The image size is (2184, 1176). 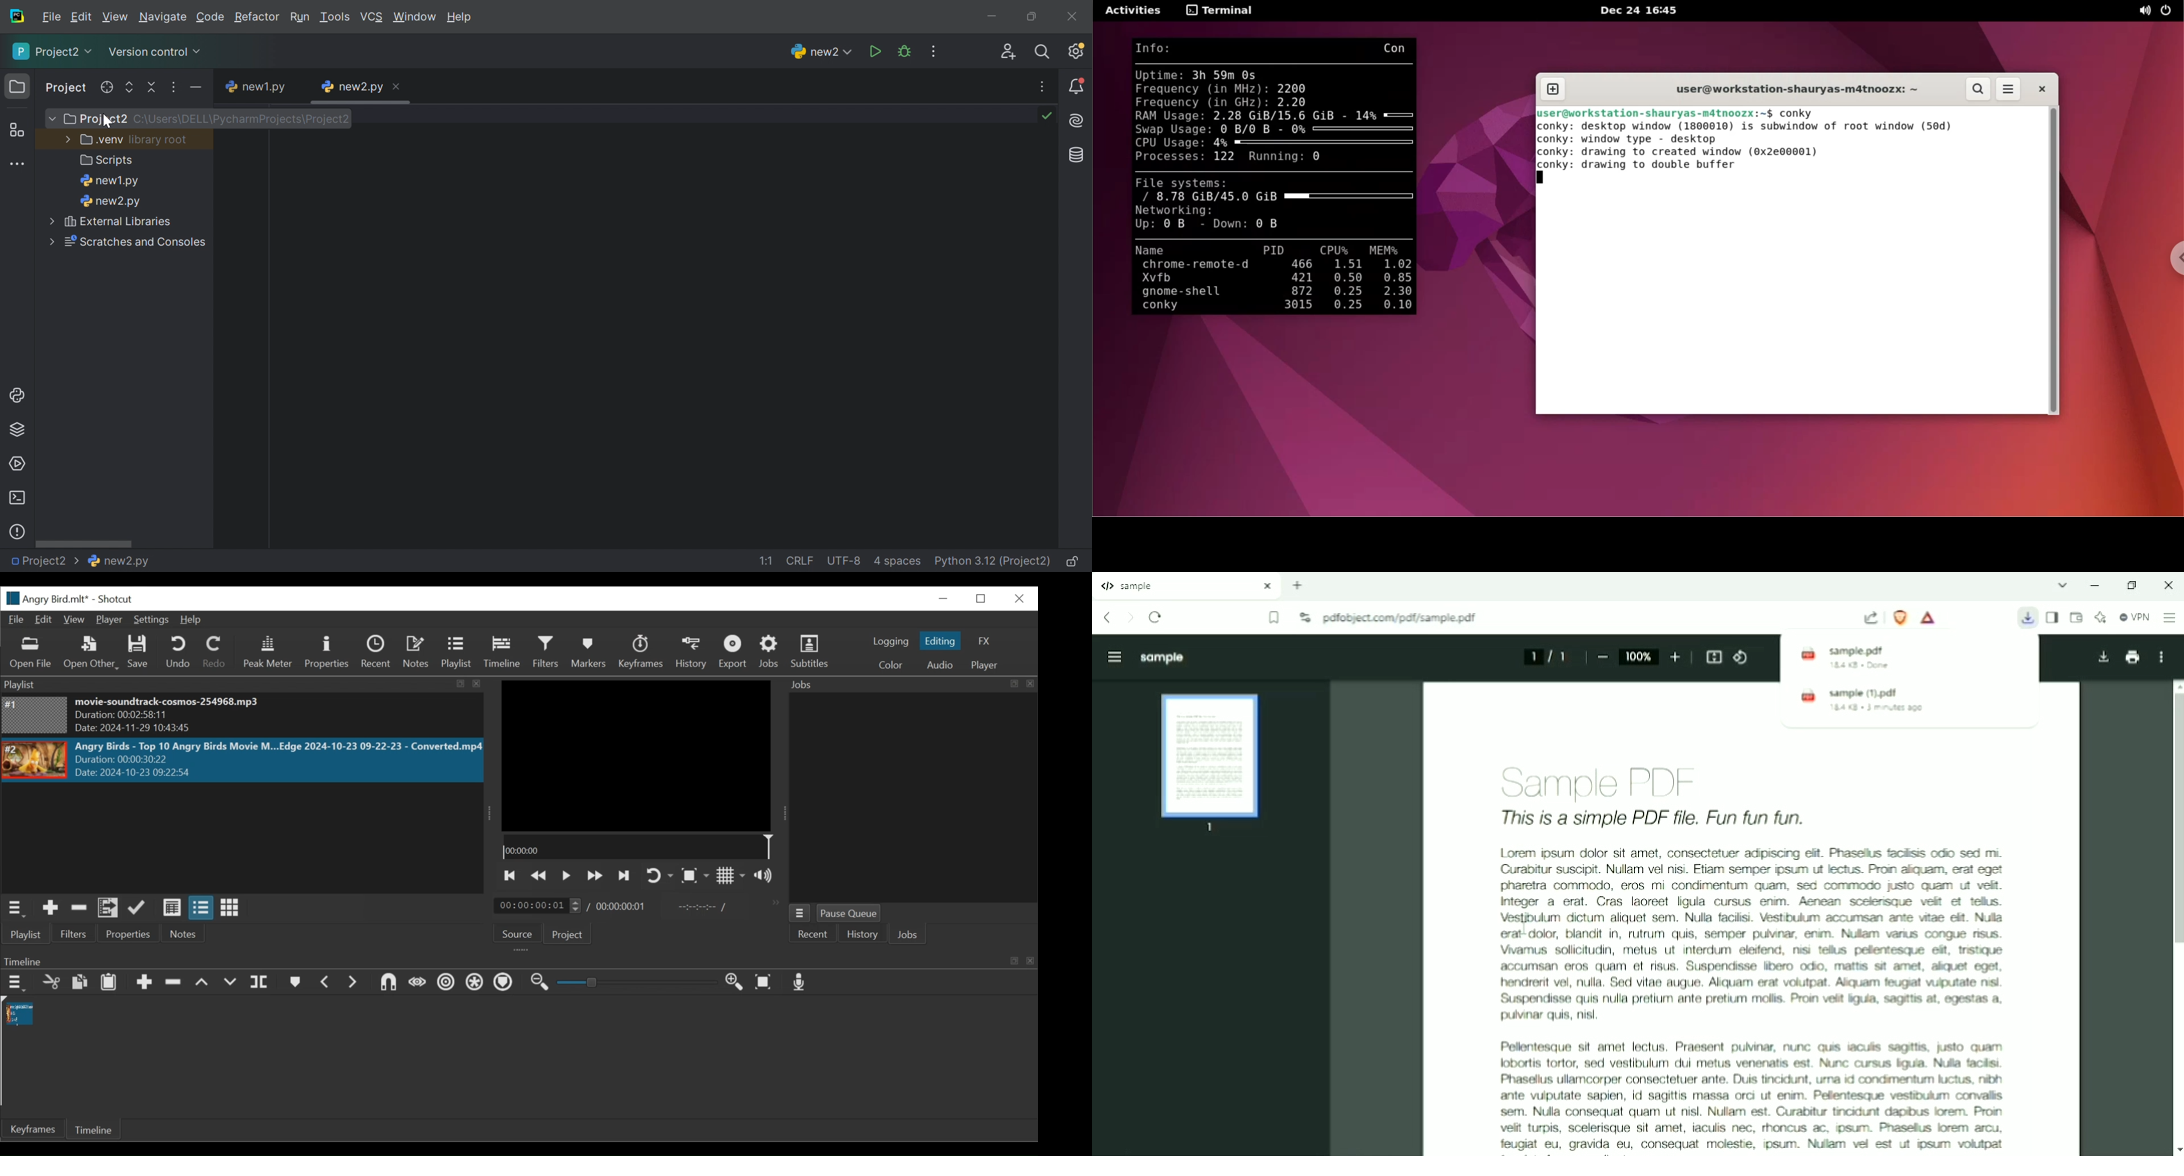 I want to click on Page, so click(x=1211, y=764).